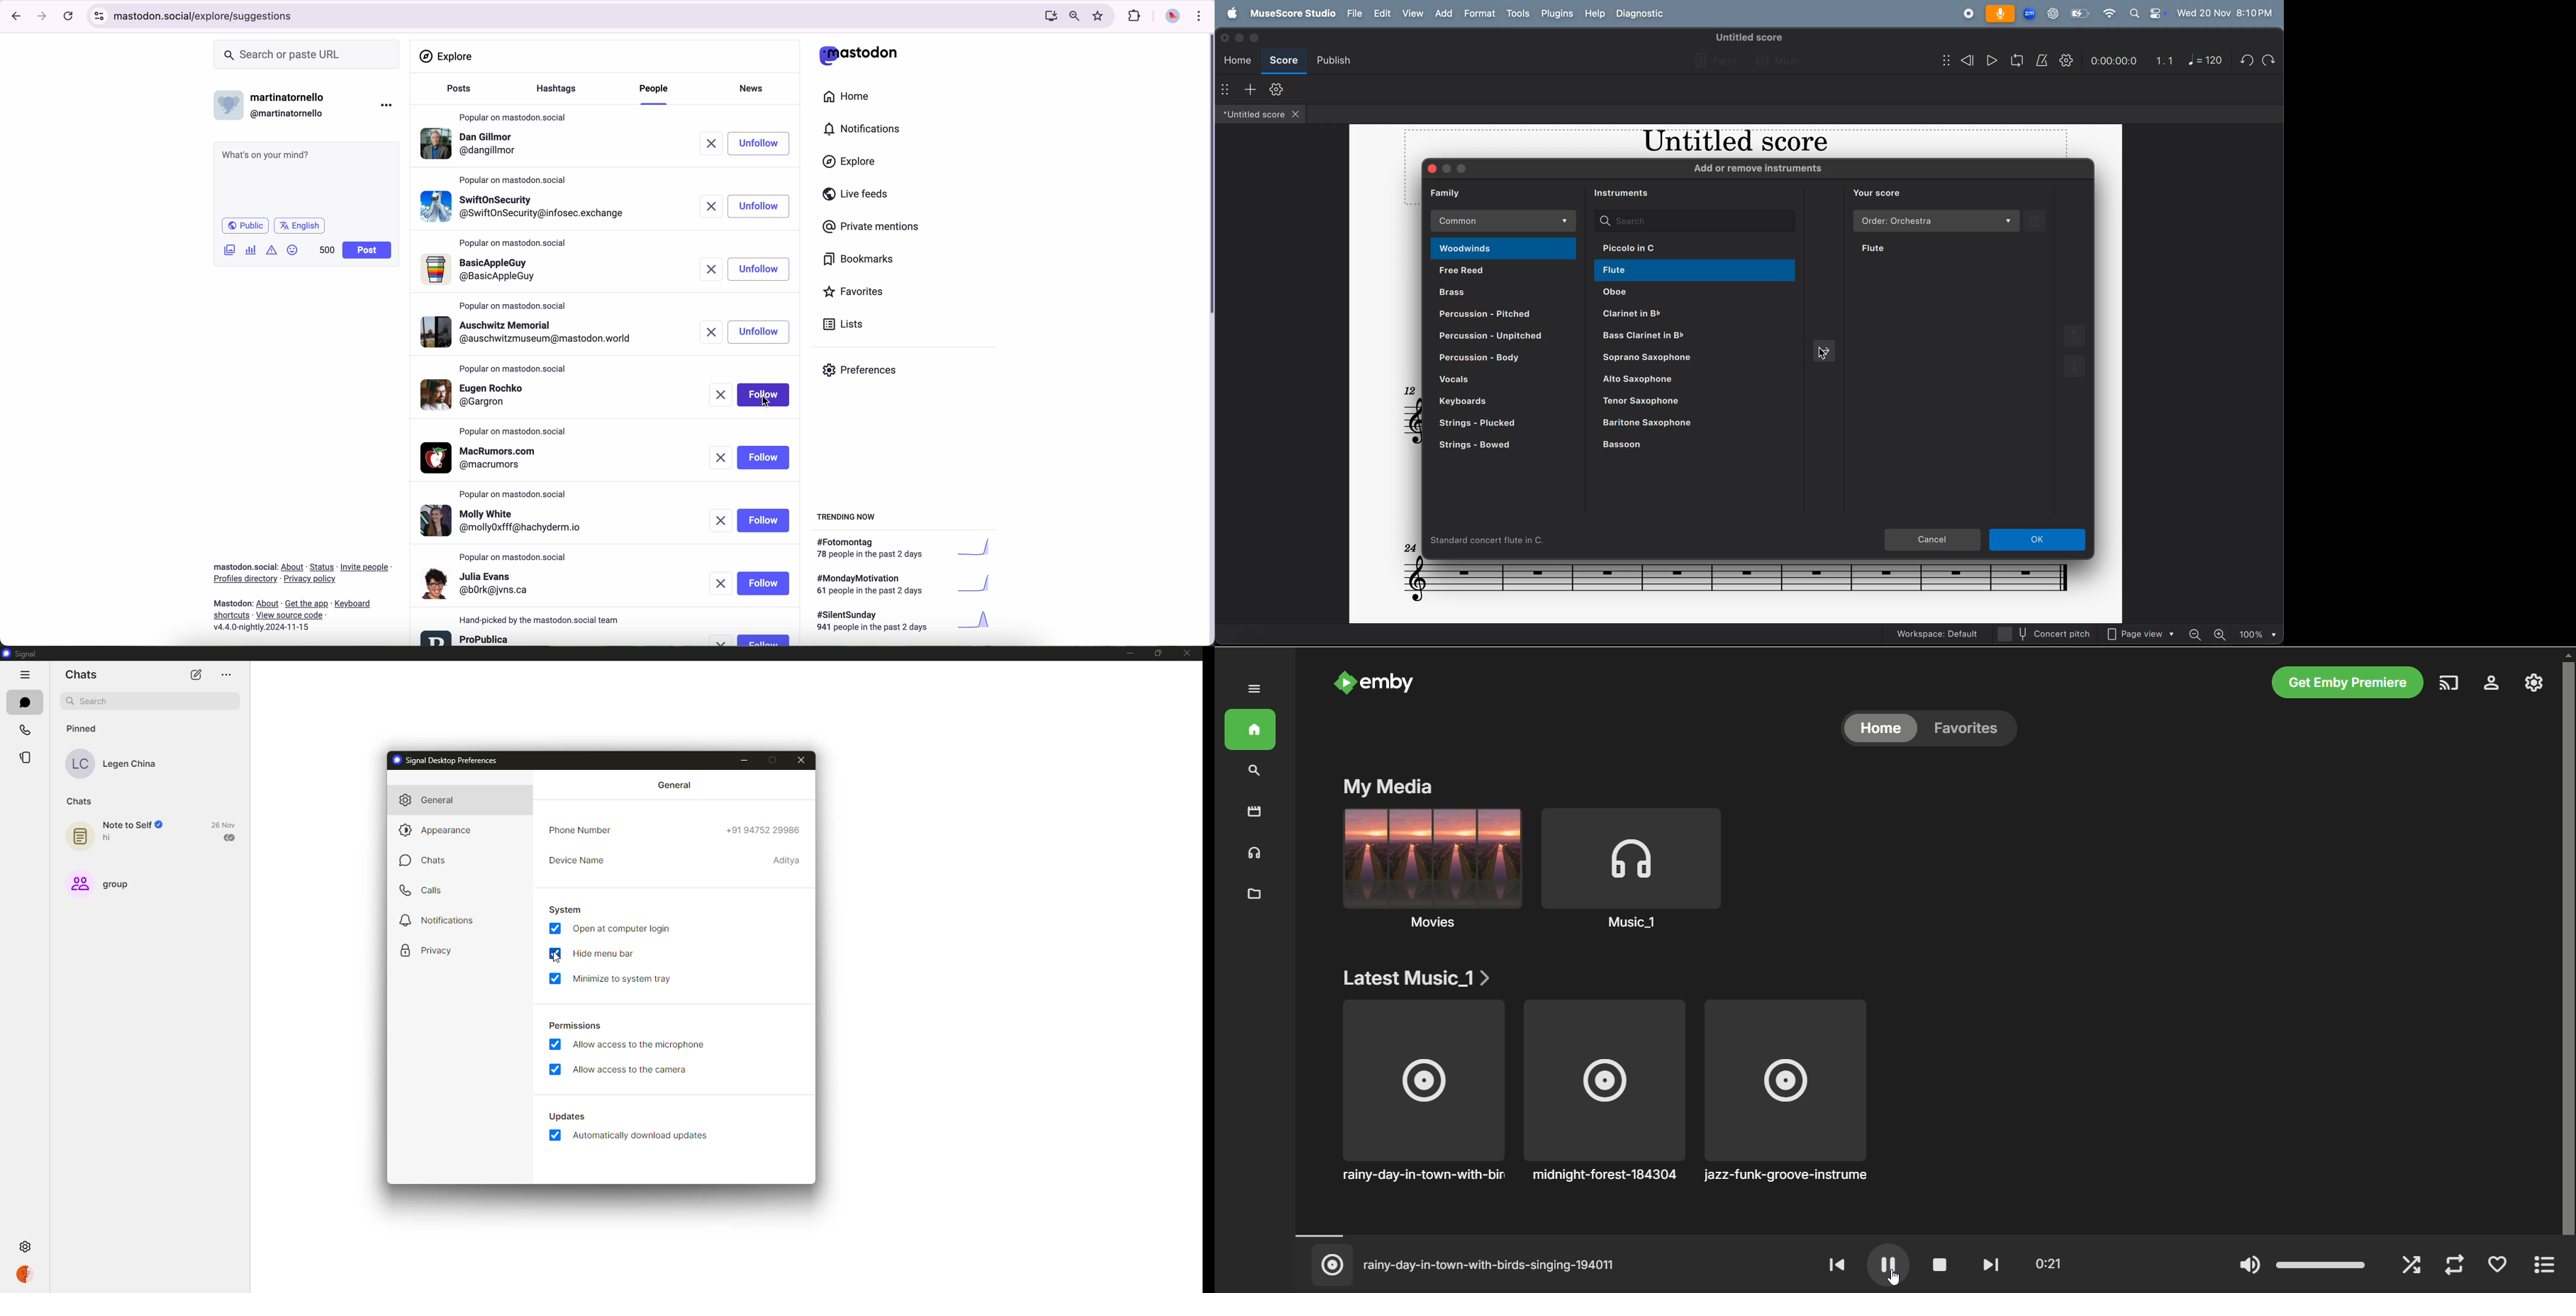  What do you see at coordinates (2221, 634) in the screenshot?
I see `zoom in` at bounding box center [2221, 634].